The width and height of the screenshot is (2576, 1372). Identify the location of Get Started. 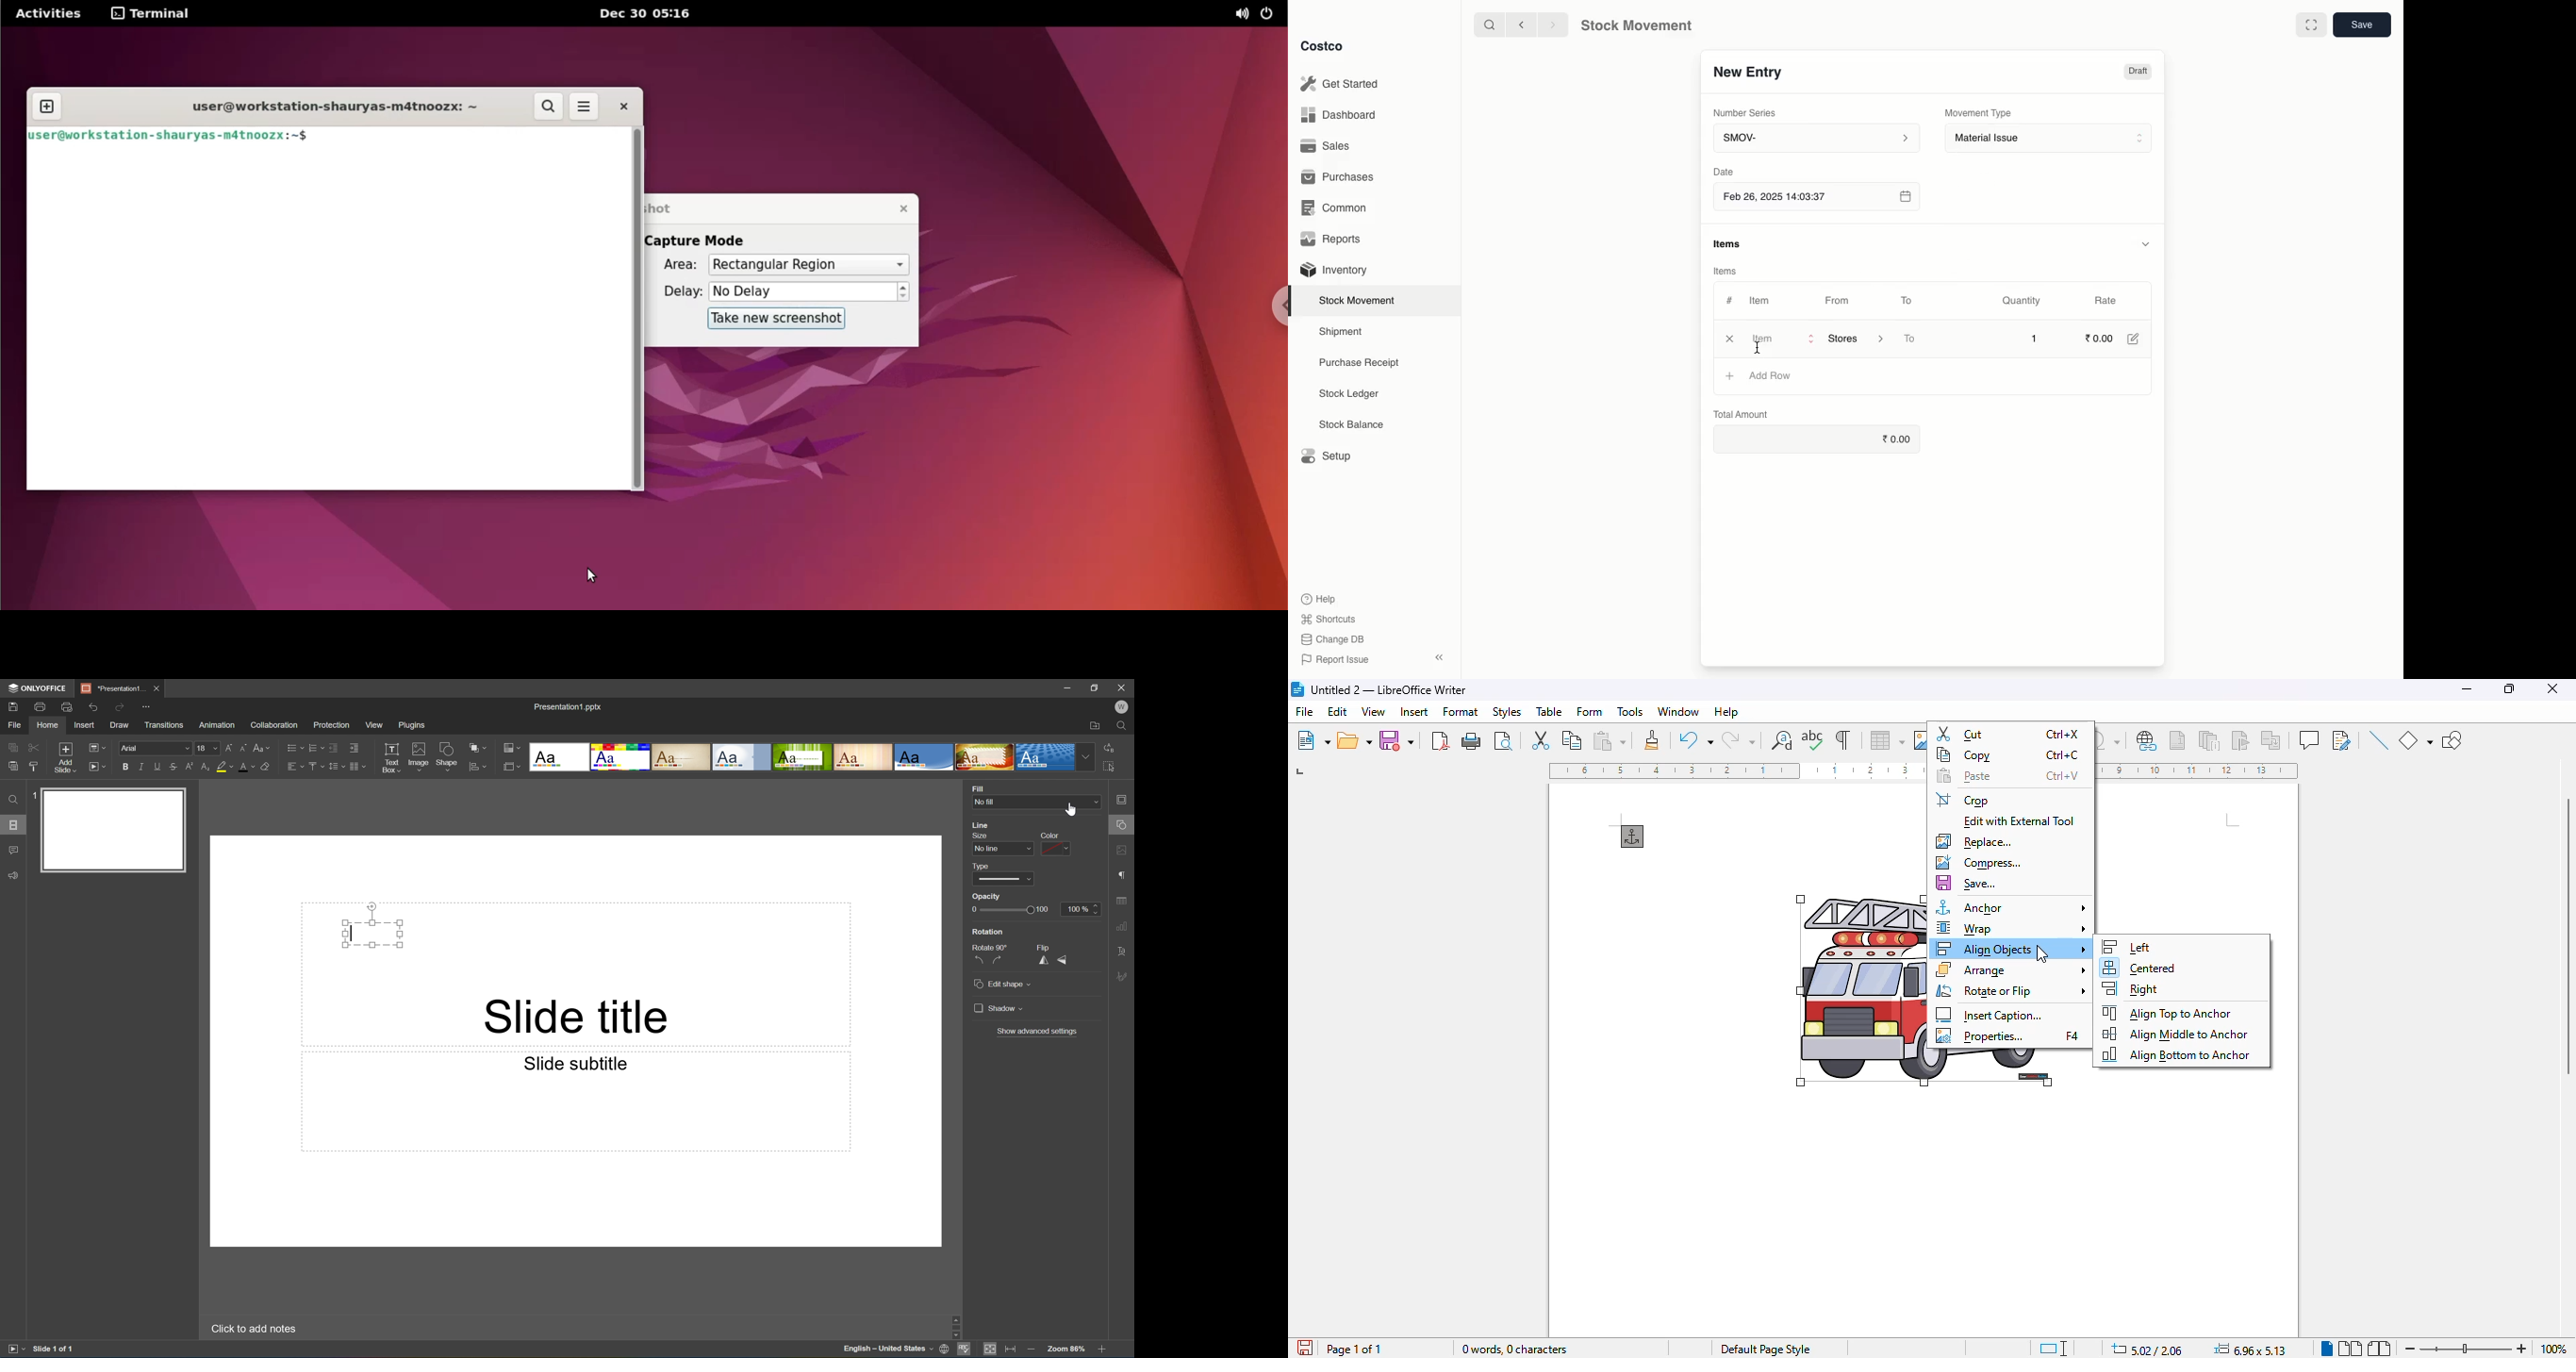
(1343, 83).